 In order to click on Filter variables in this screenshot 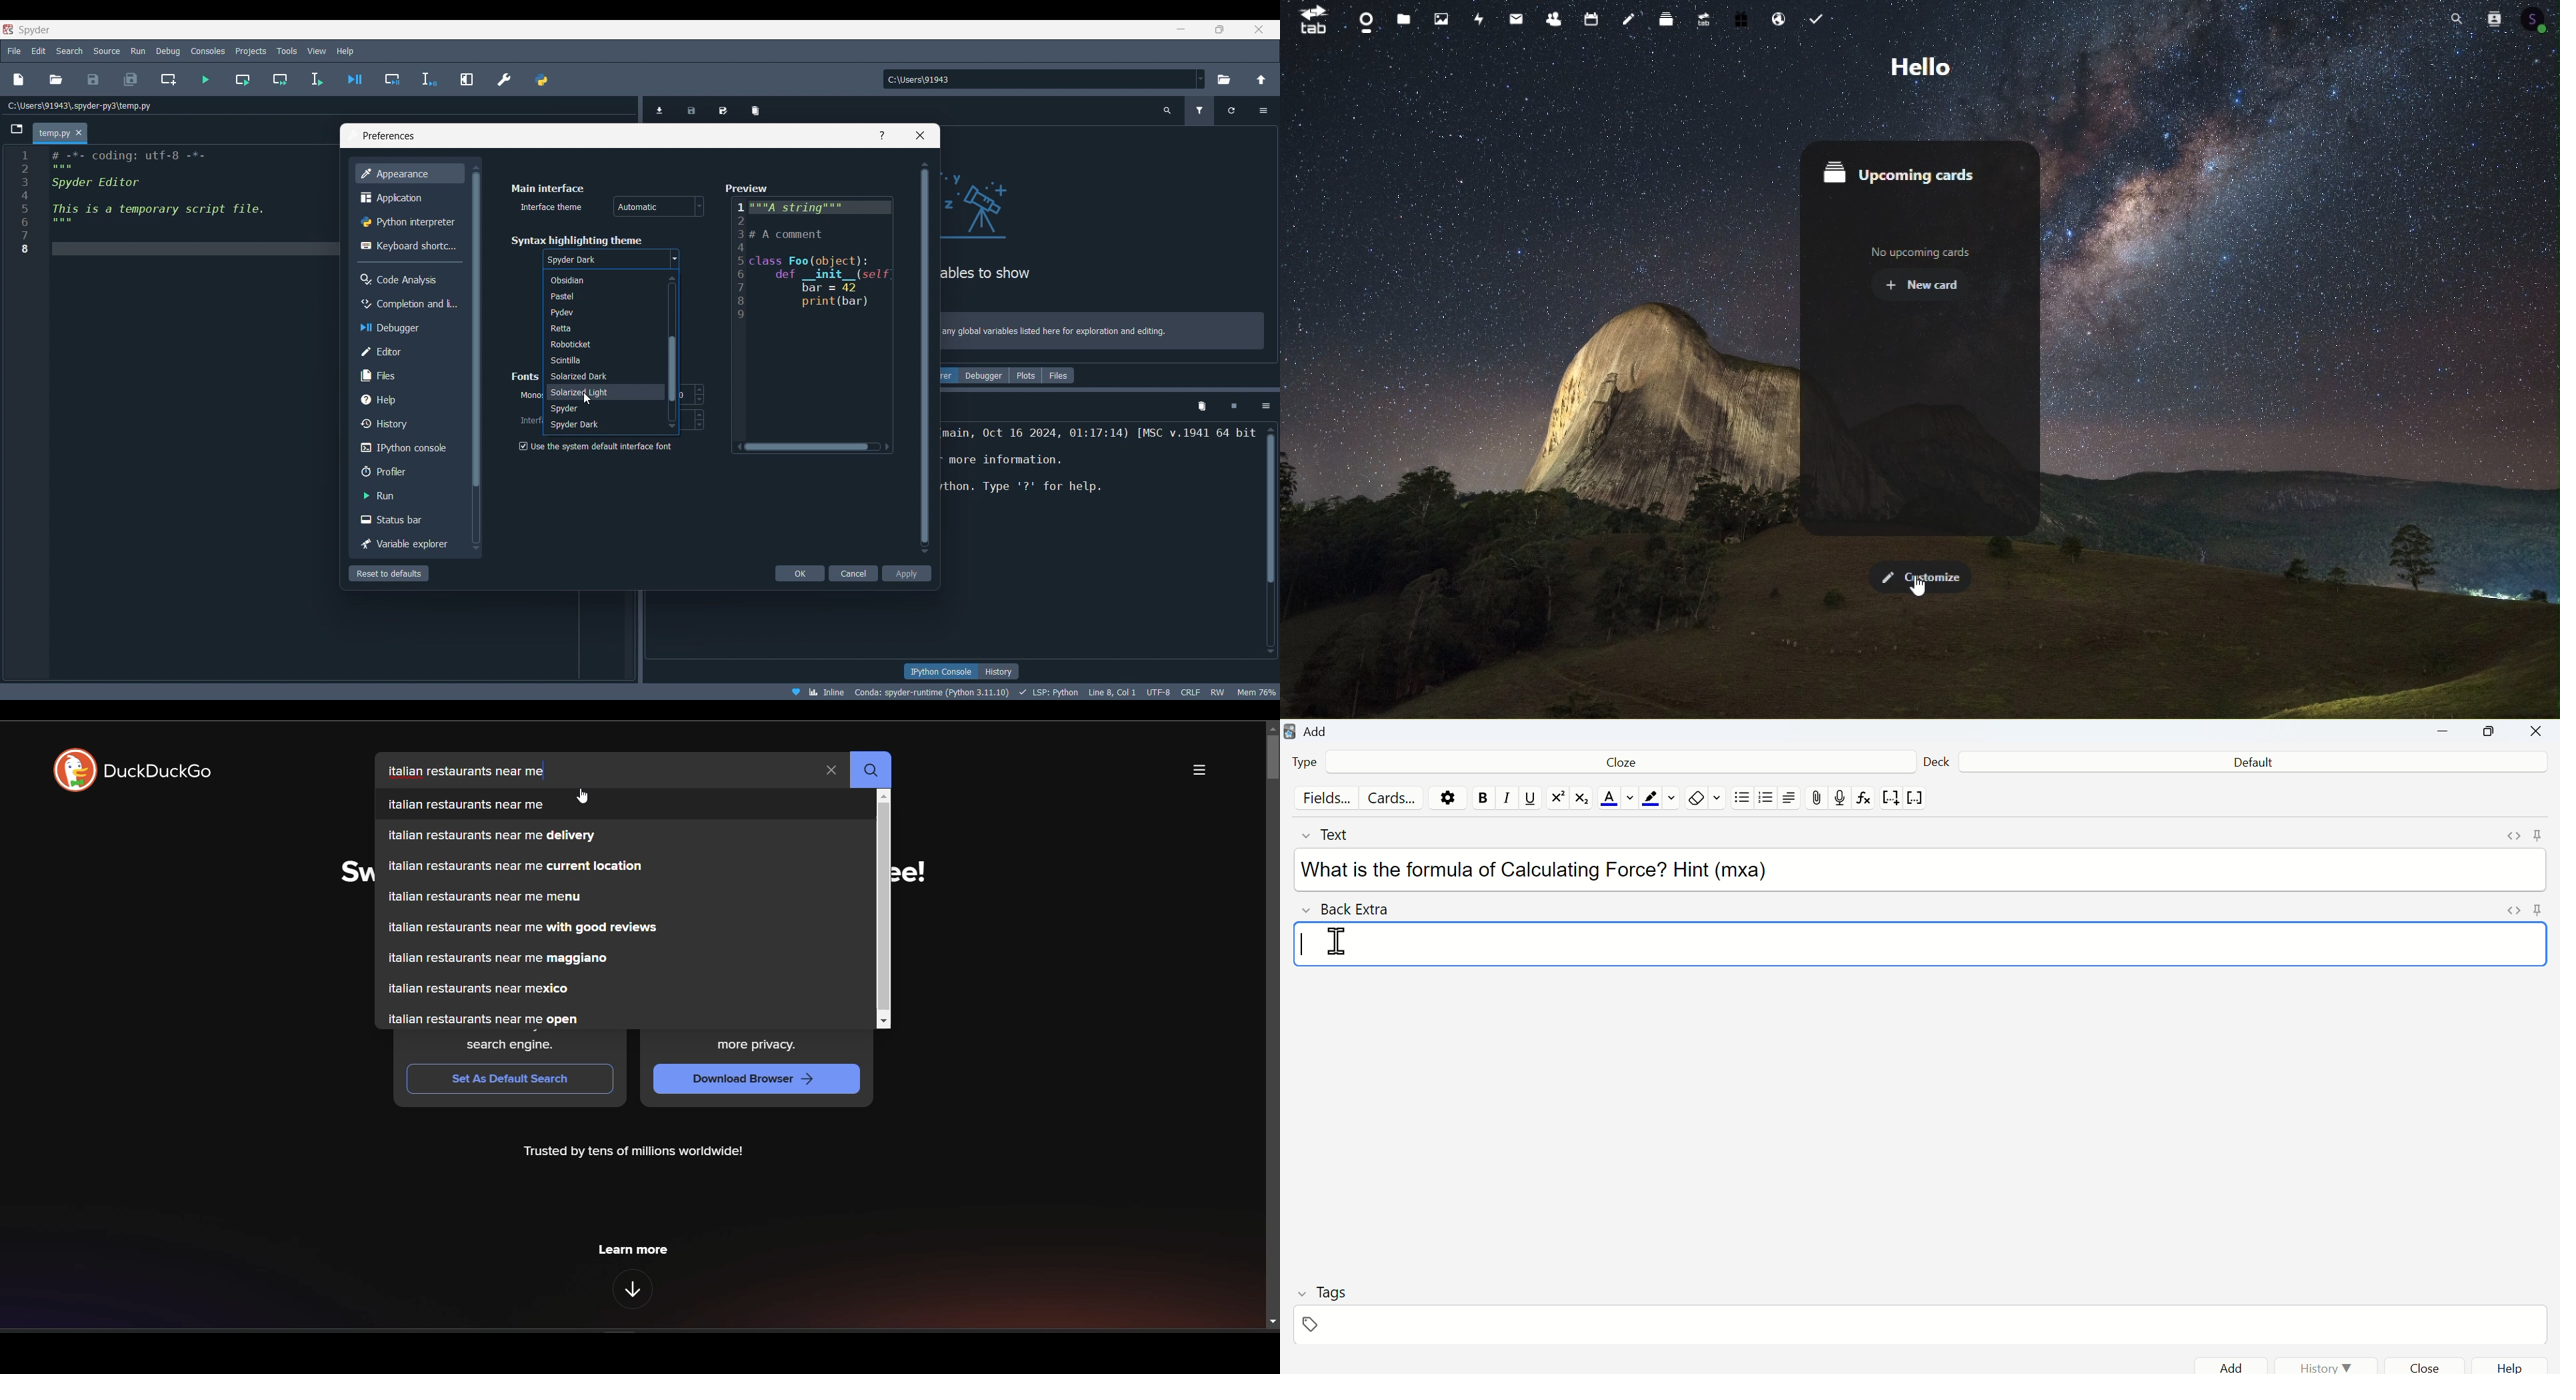, I will do `click(1199, 111)`.